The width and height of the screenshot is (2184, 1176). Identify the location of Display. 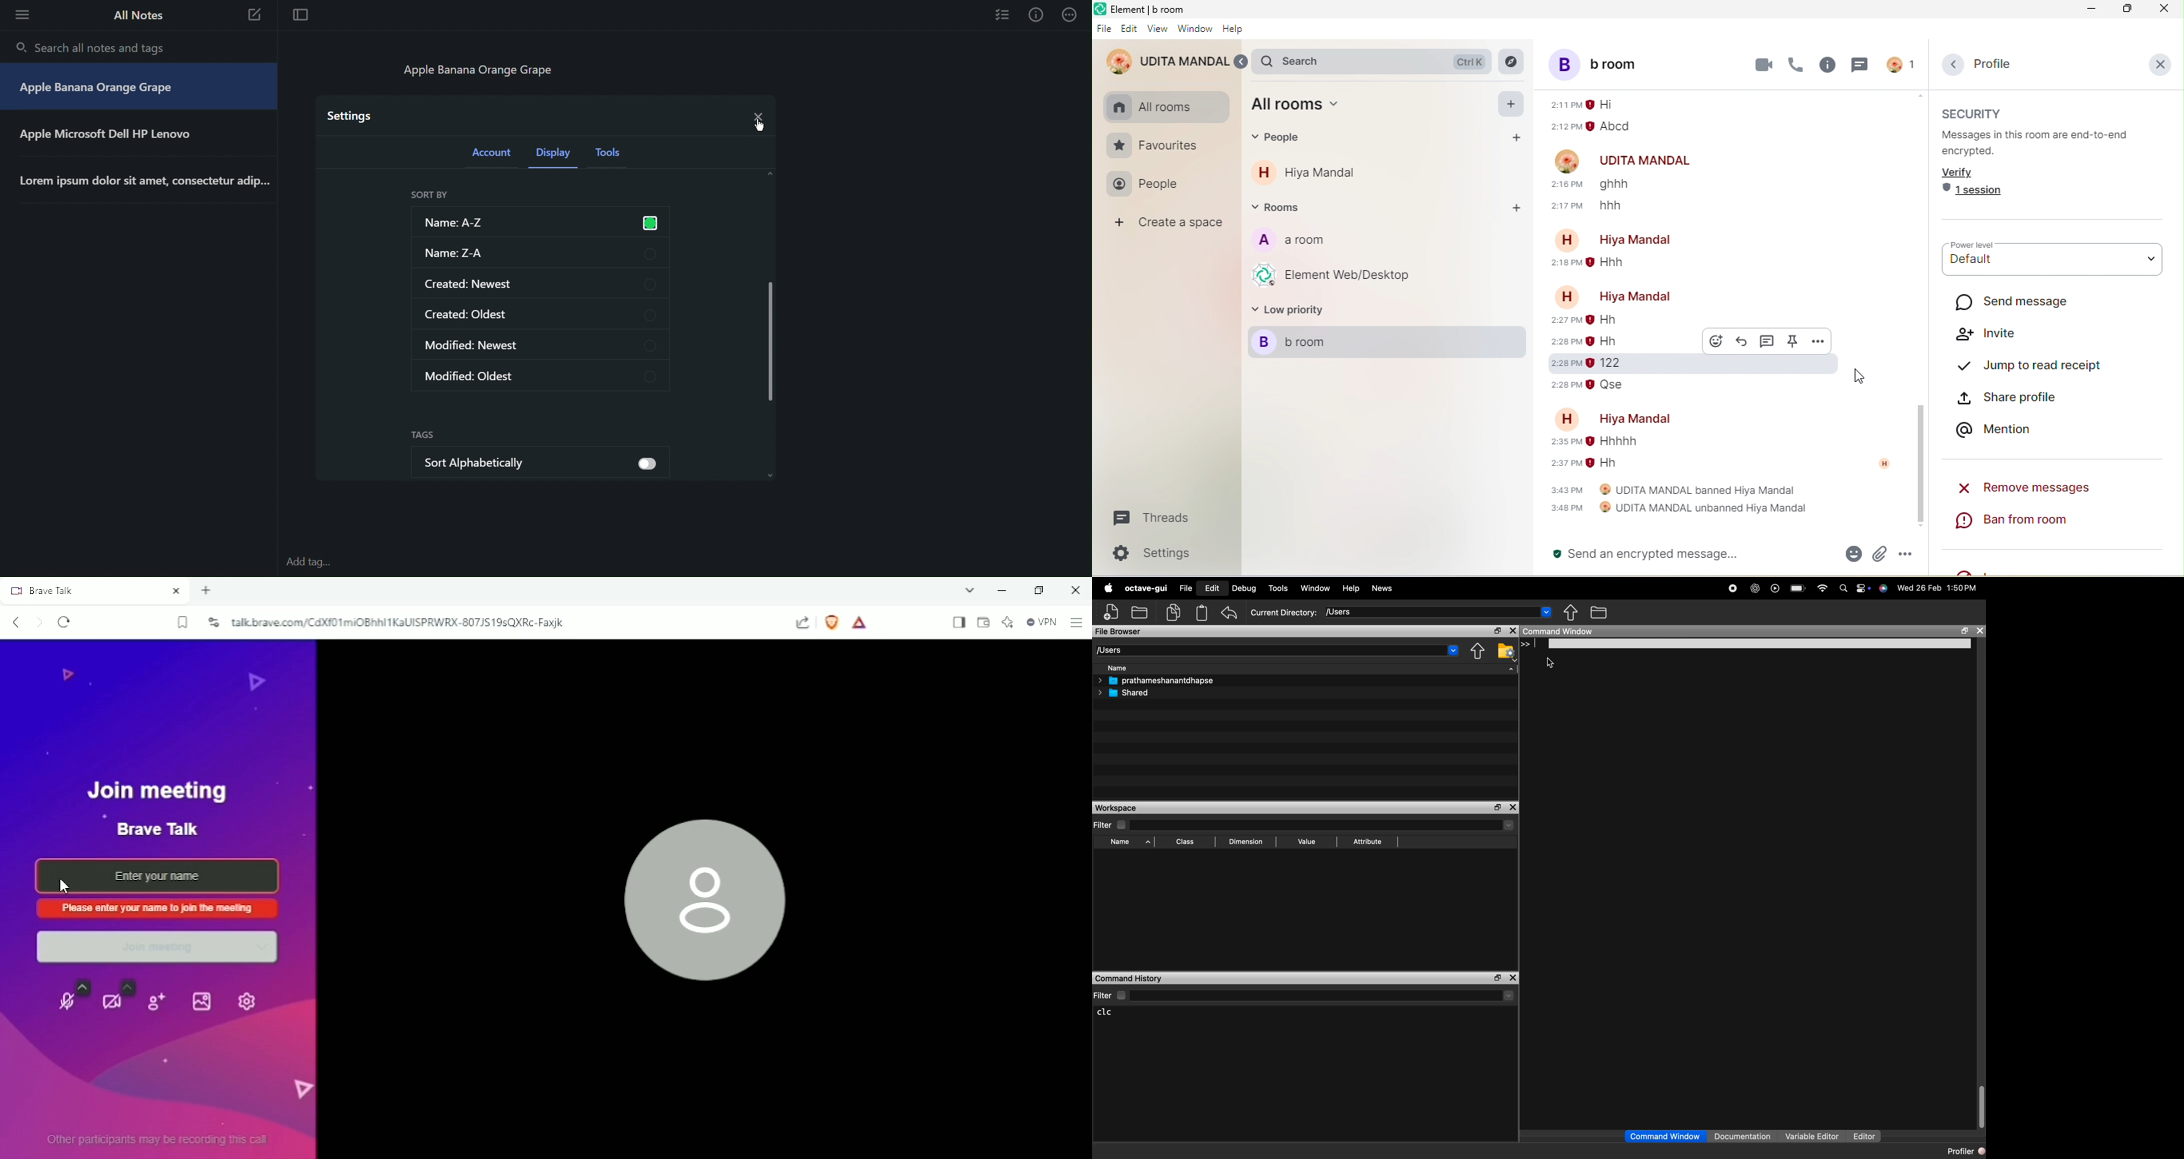
(556, 156).